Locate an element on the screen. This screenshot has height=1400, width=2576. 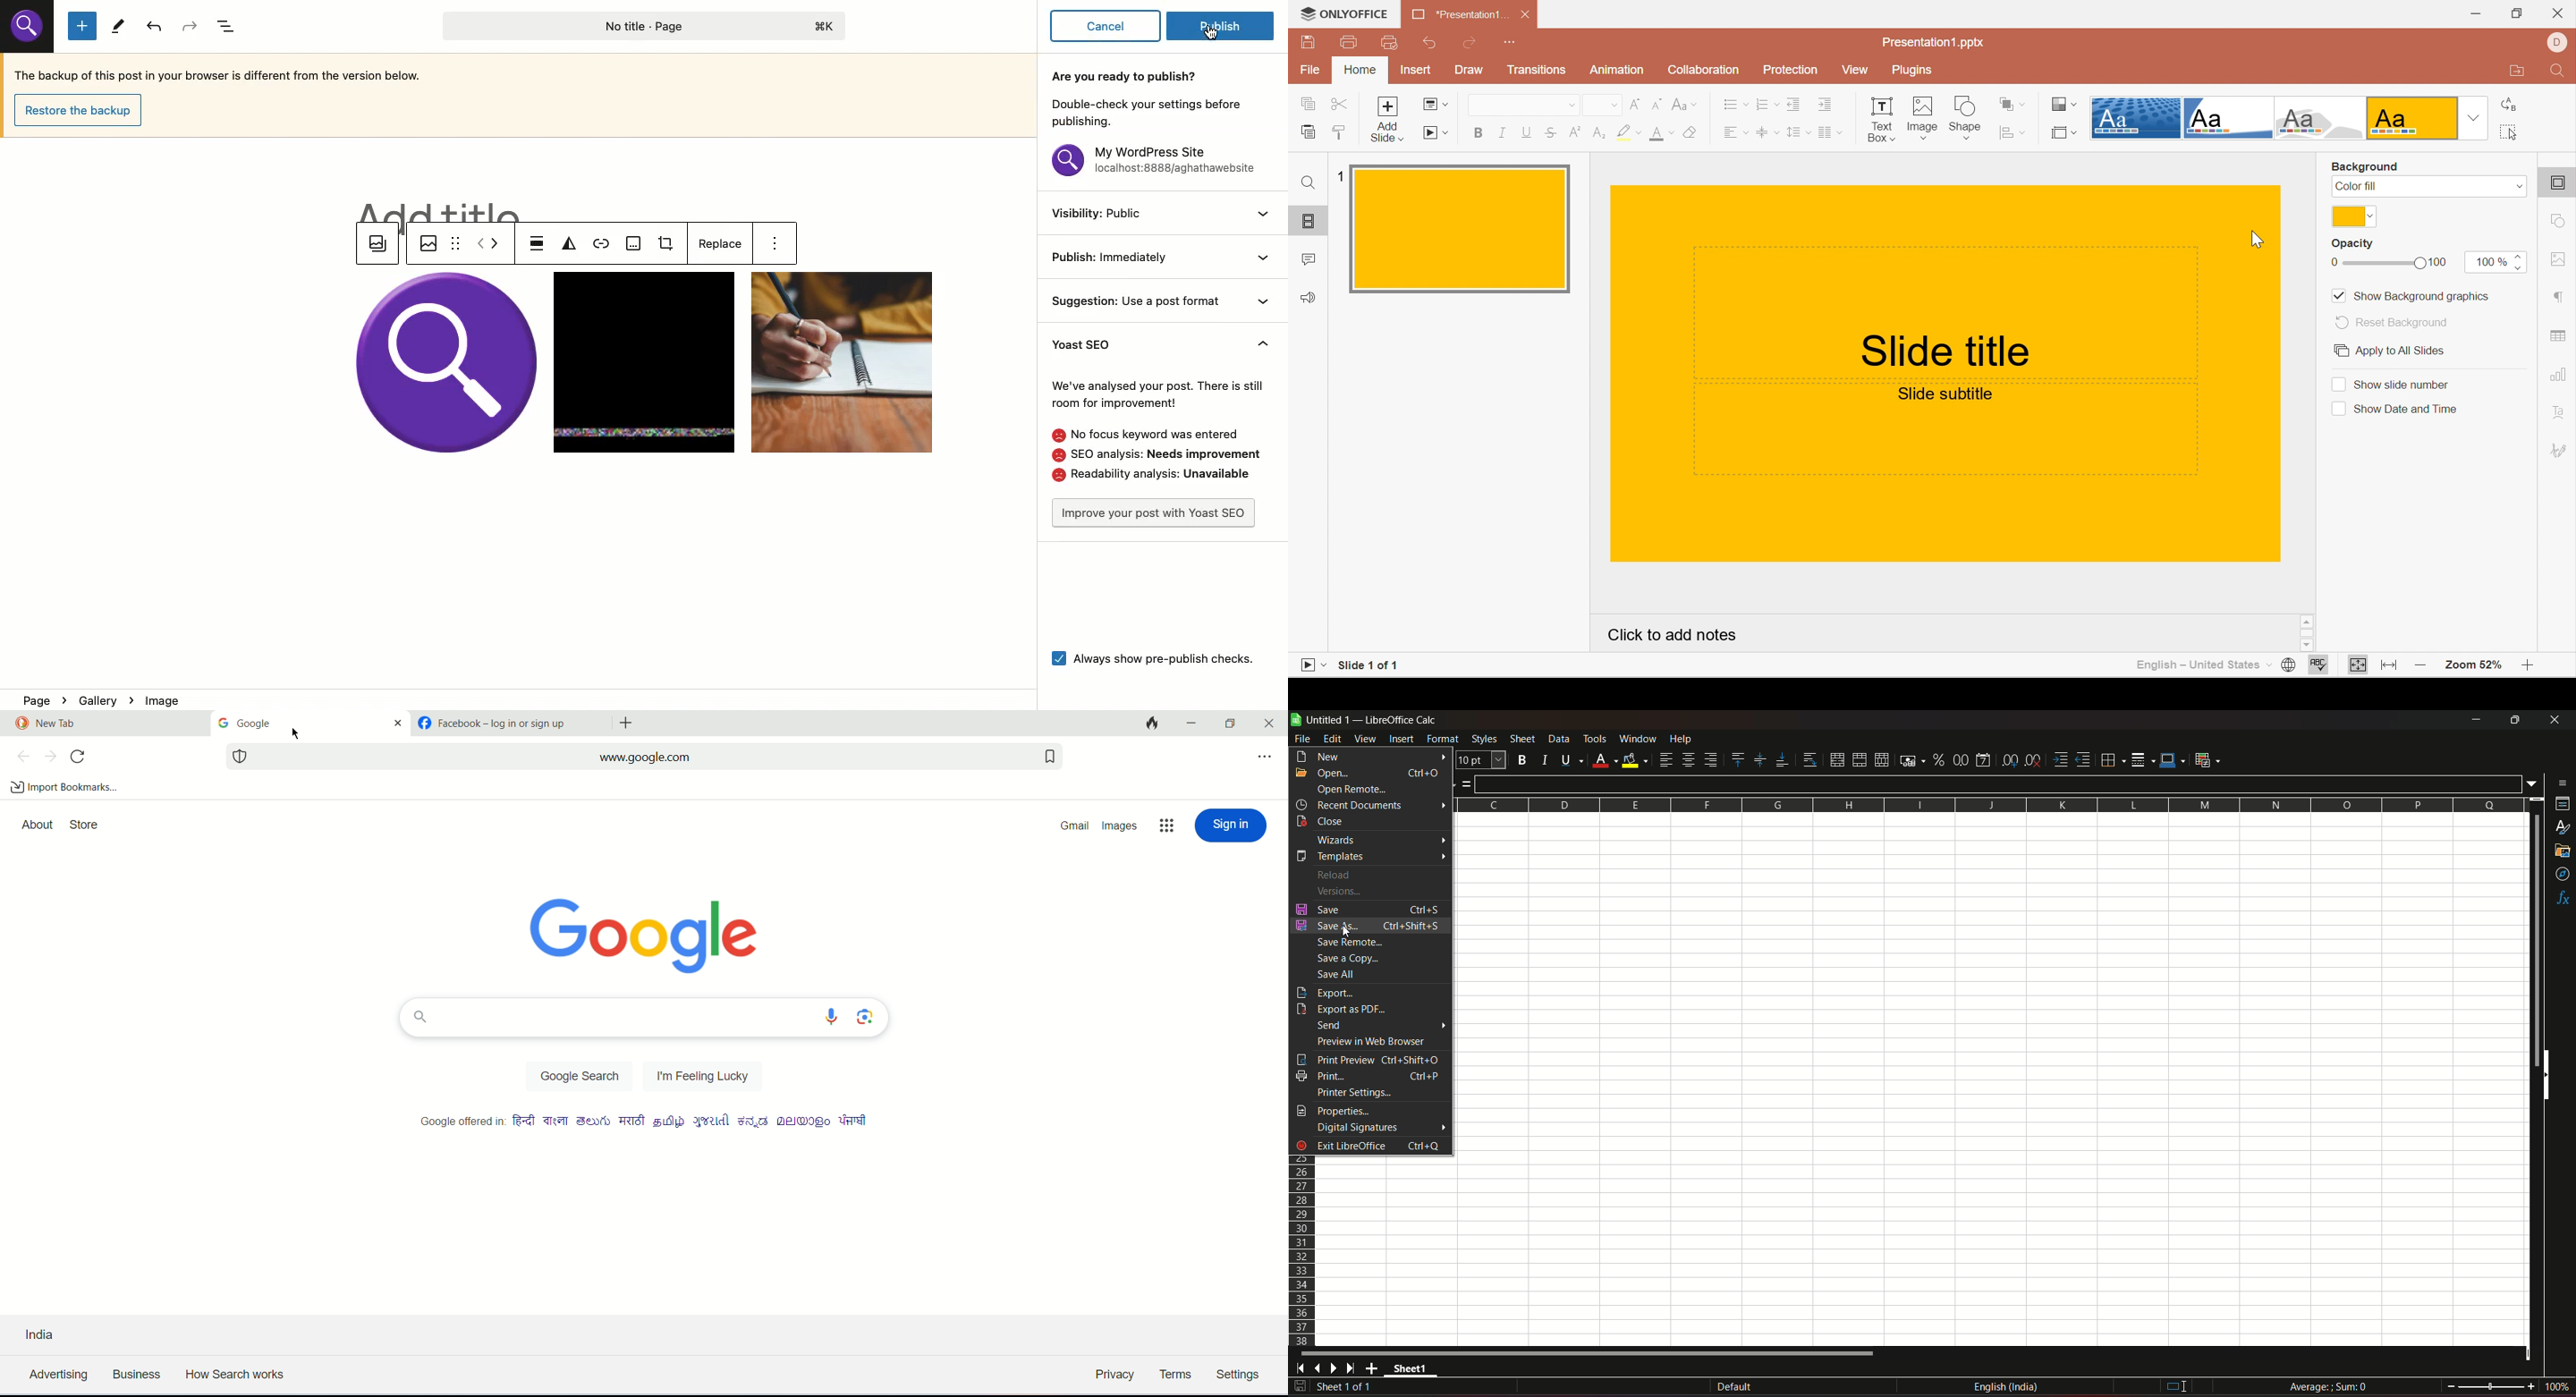
Background is located at coordinates (2366, 168).